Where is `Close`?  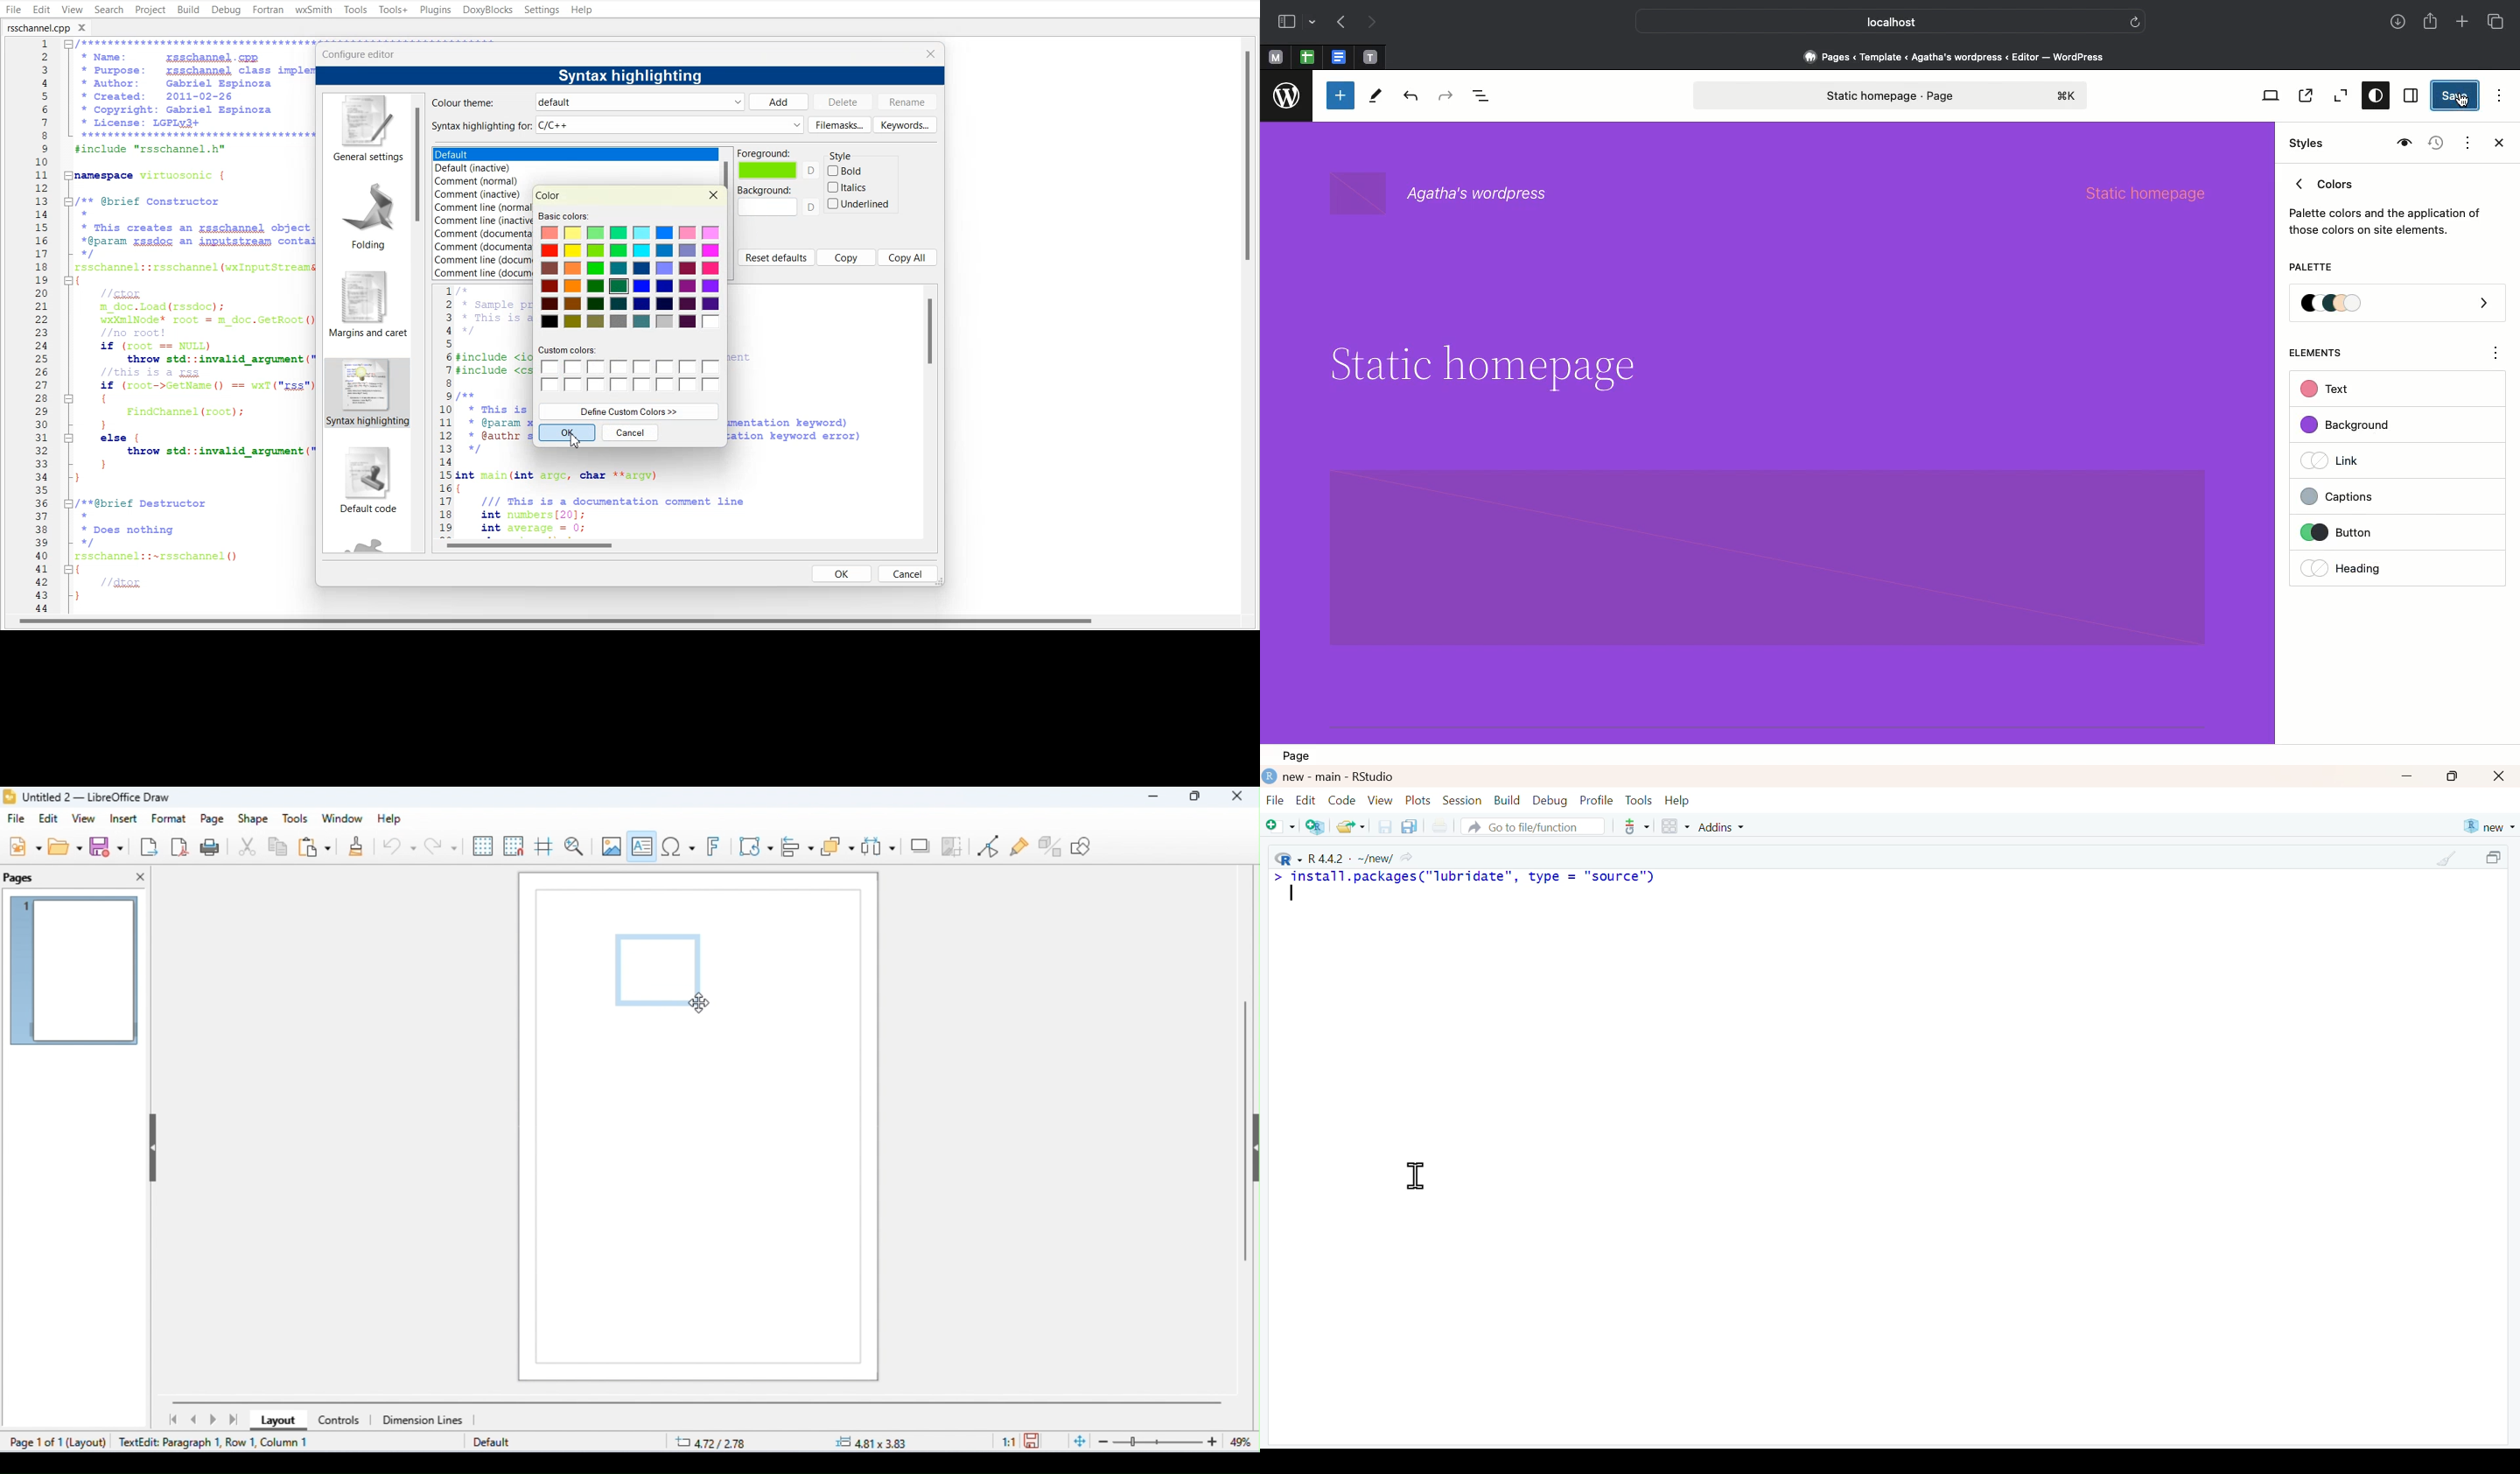
Close is located at coordinates (930, 53).